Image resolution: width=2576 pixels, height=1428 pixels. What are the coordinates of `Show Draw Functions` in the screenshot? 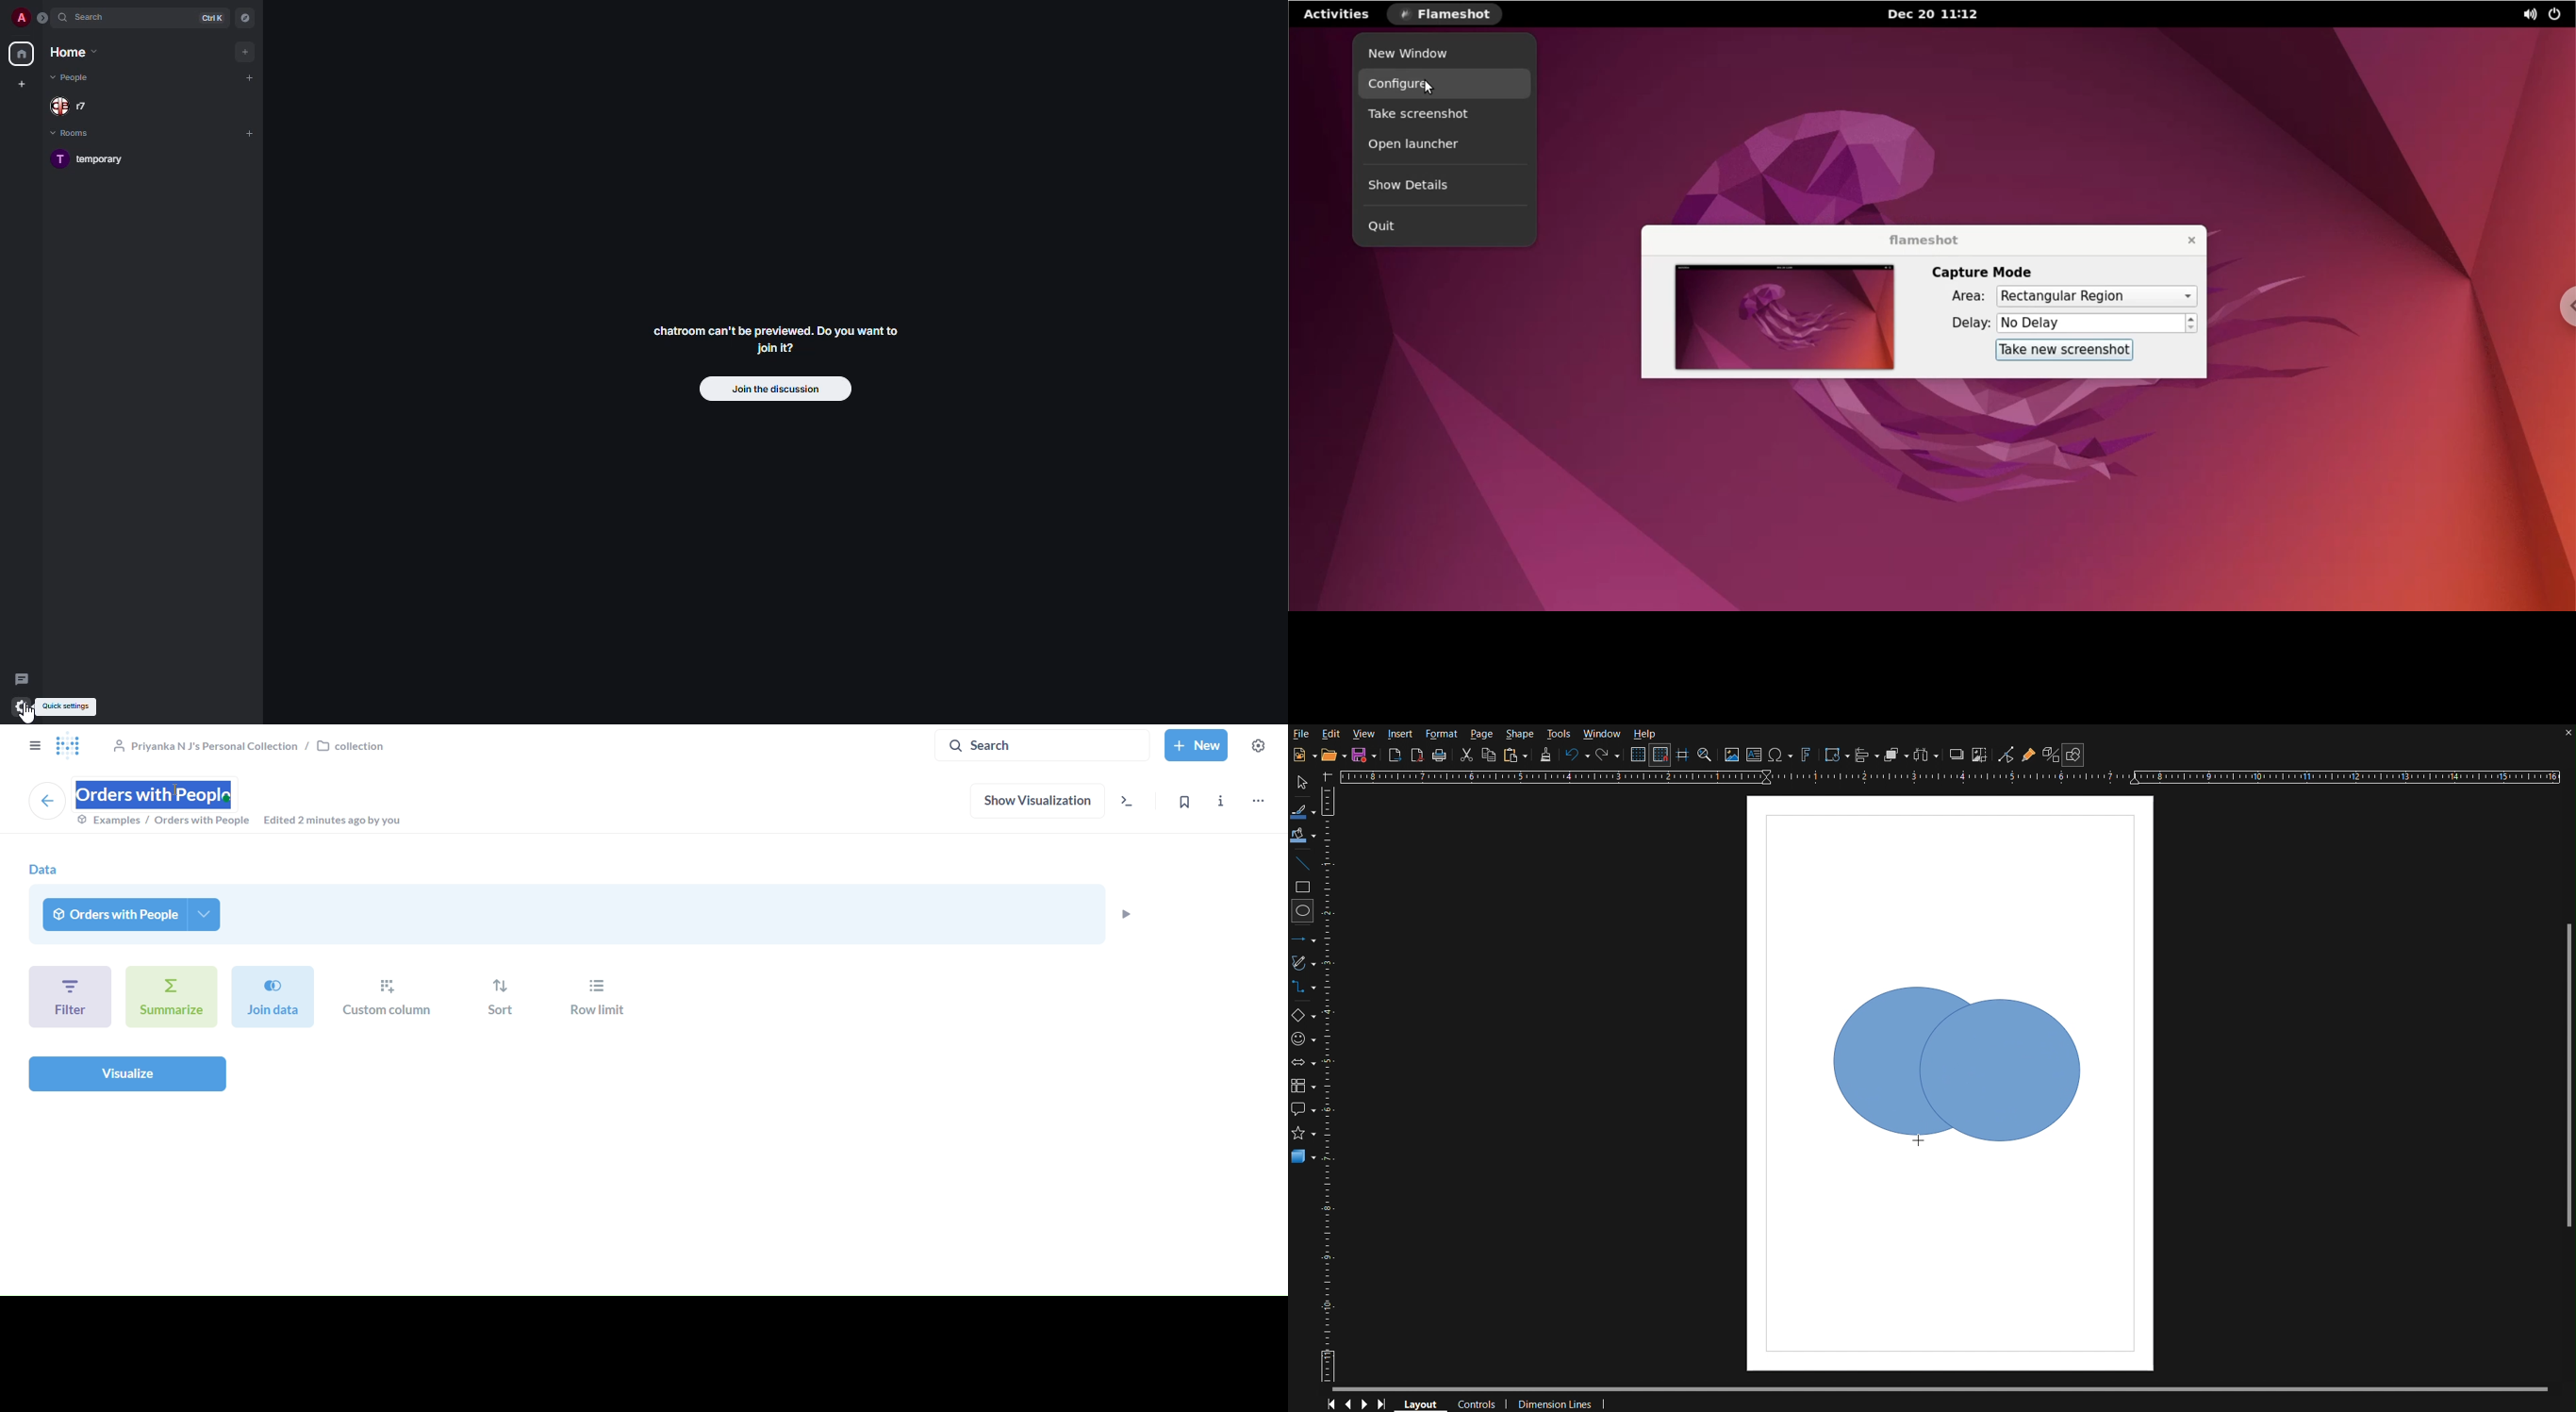 It's located at (2074, 755).